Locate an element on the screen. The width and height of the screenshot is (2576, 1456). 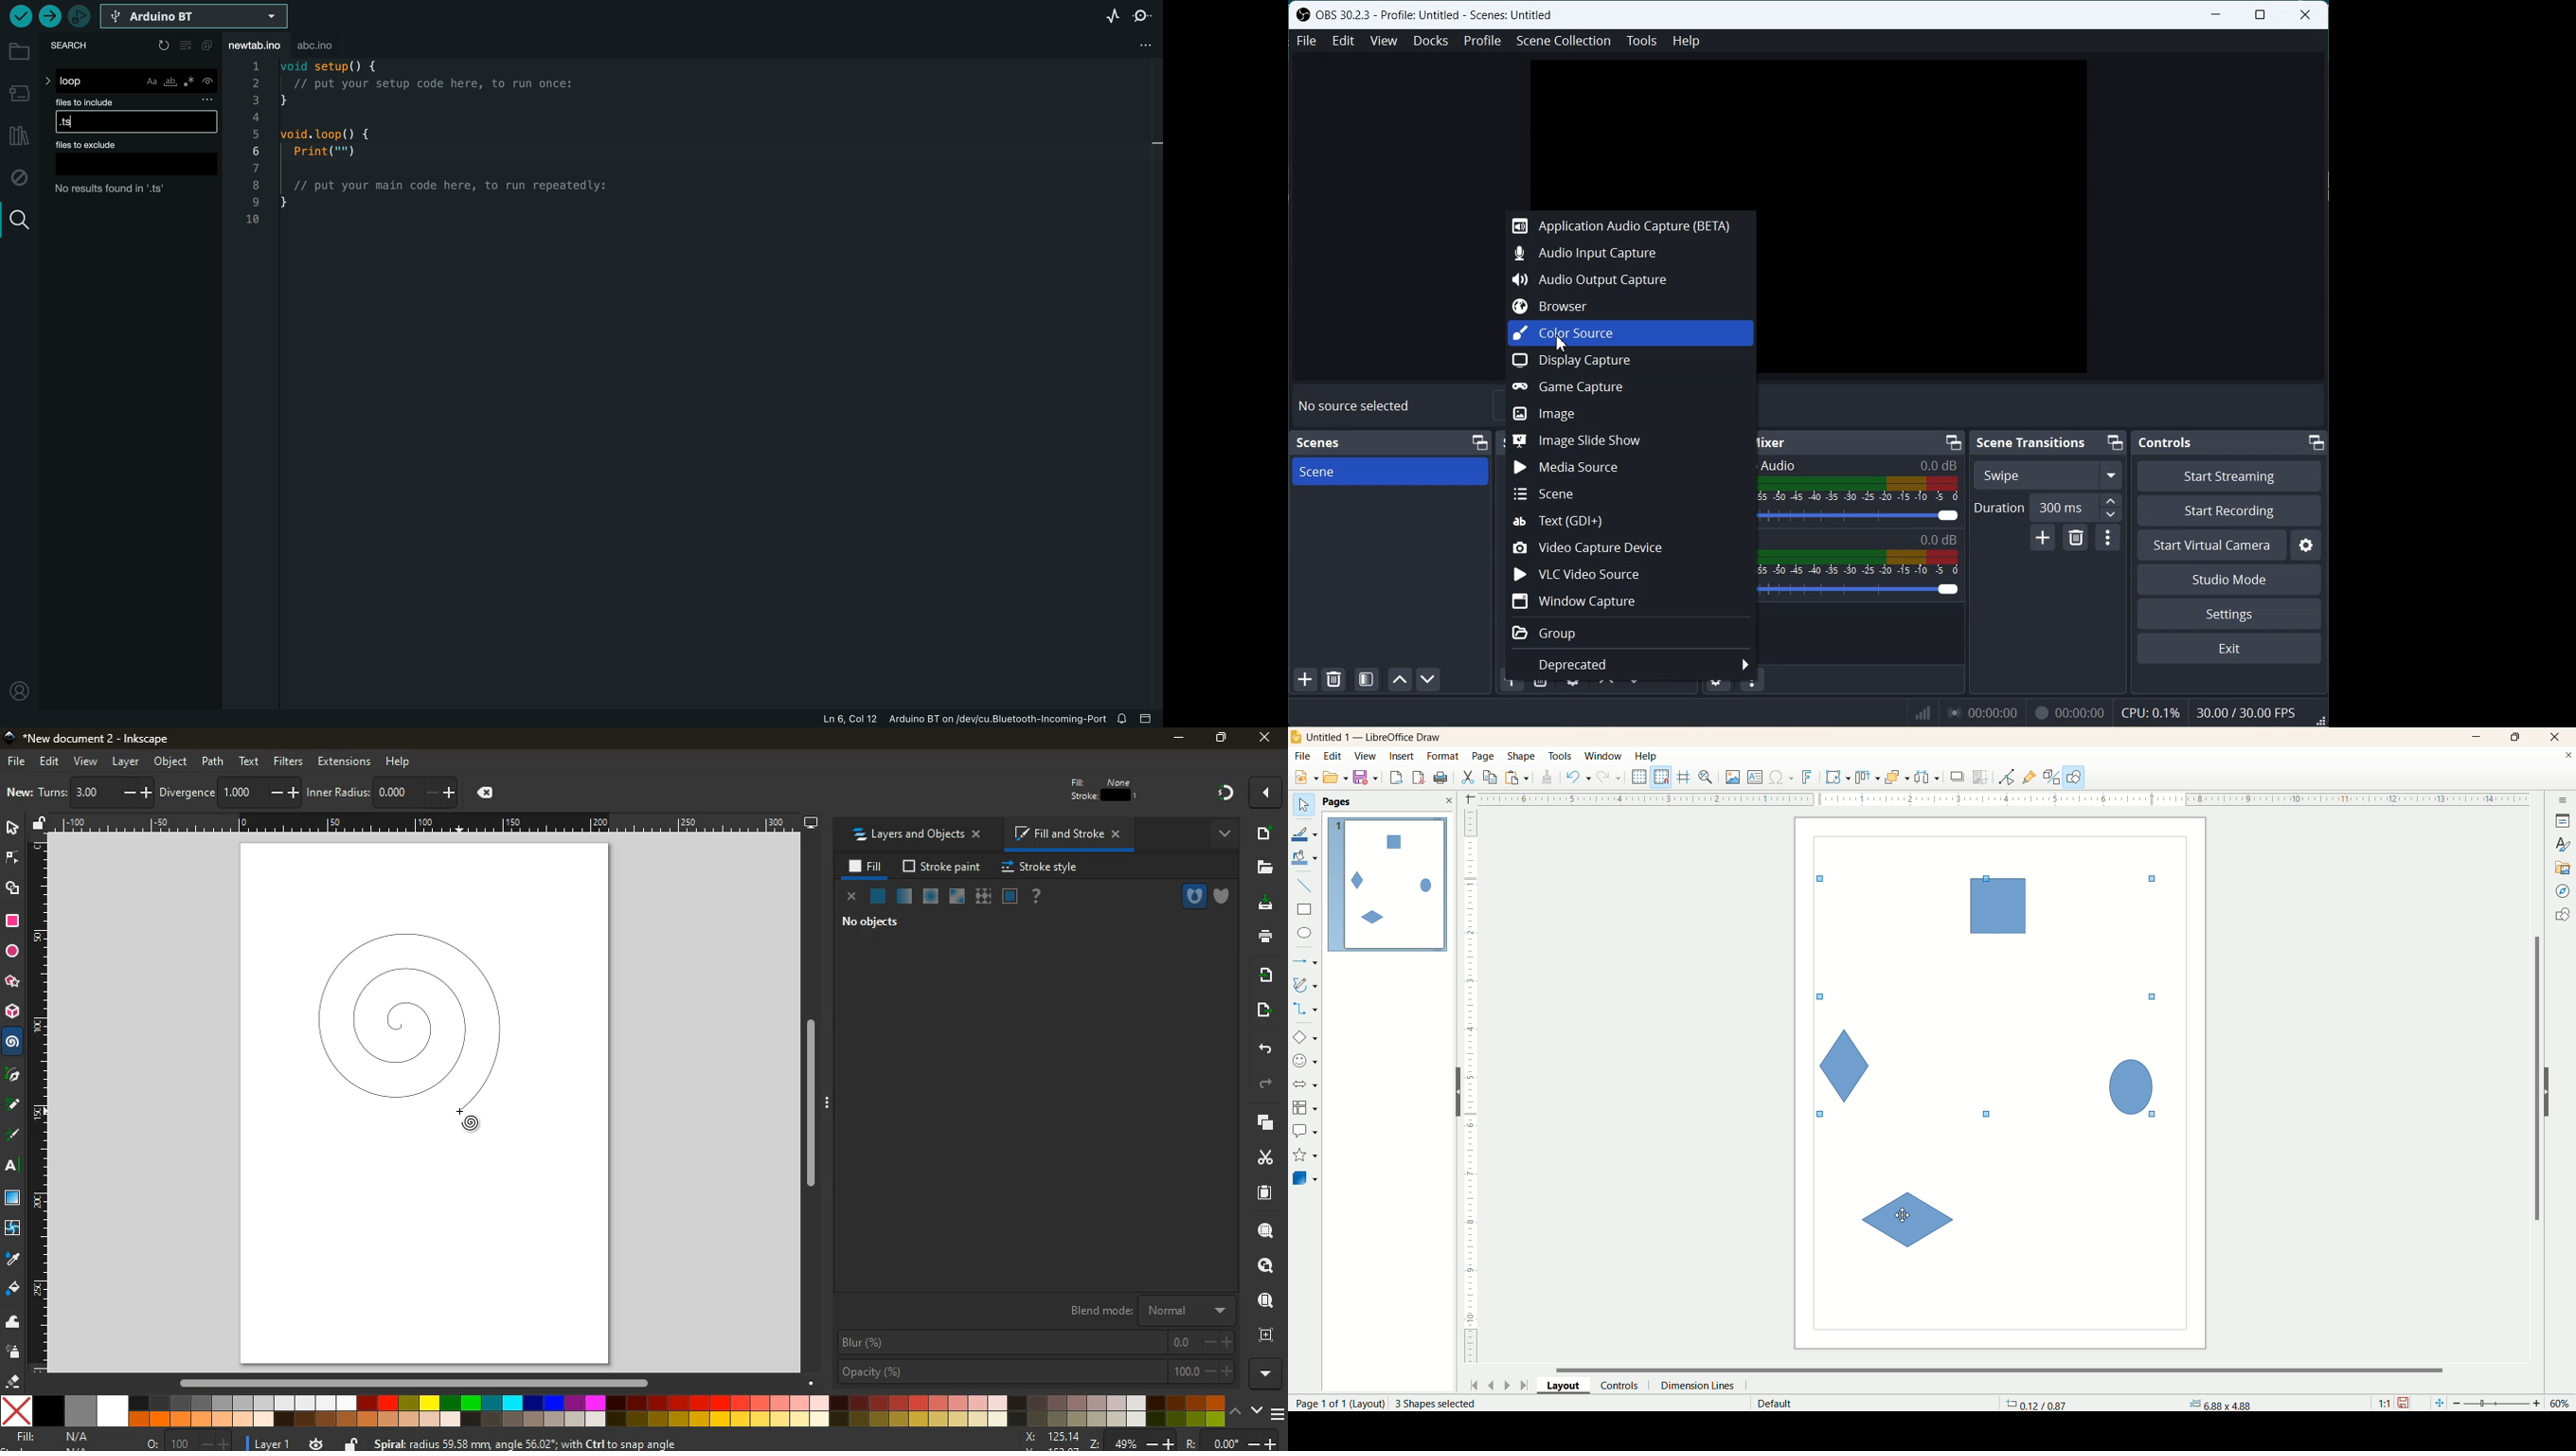
Volume Adjuster is located at coordinates (1863, 517).